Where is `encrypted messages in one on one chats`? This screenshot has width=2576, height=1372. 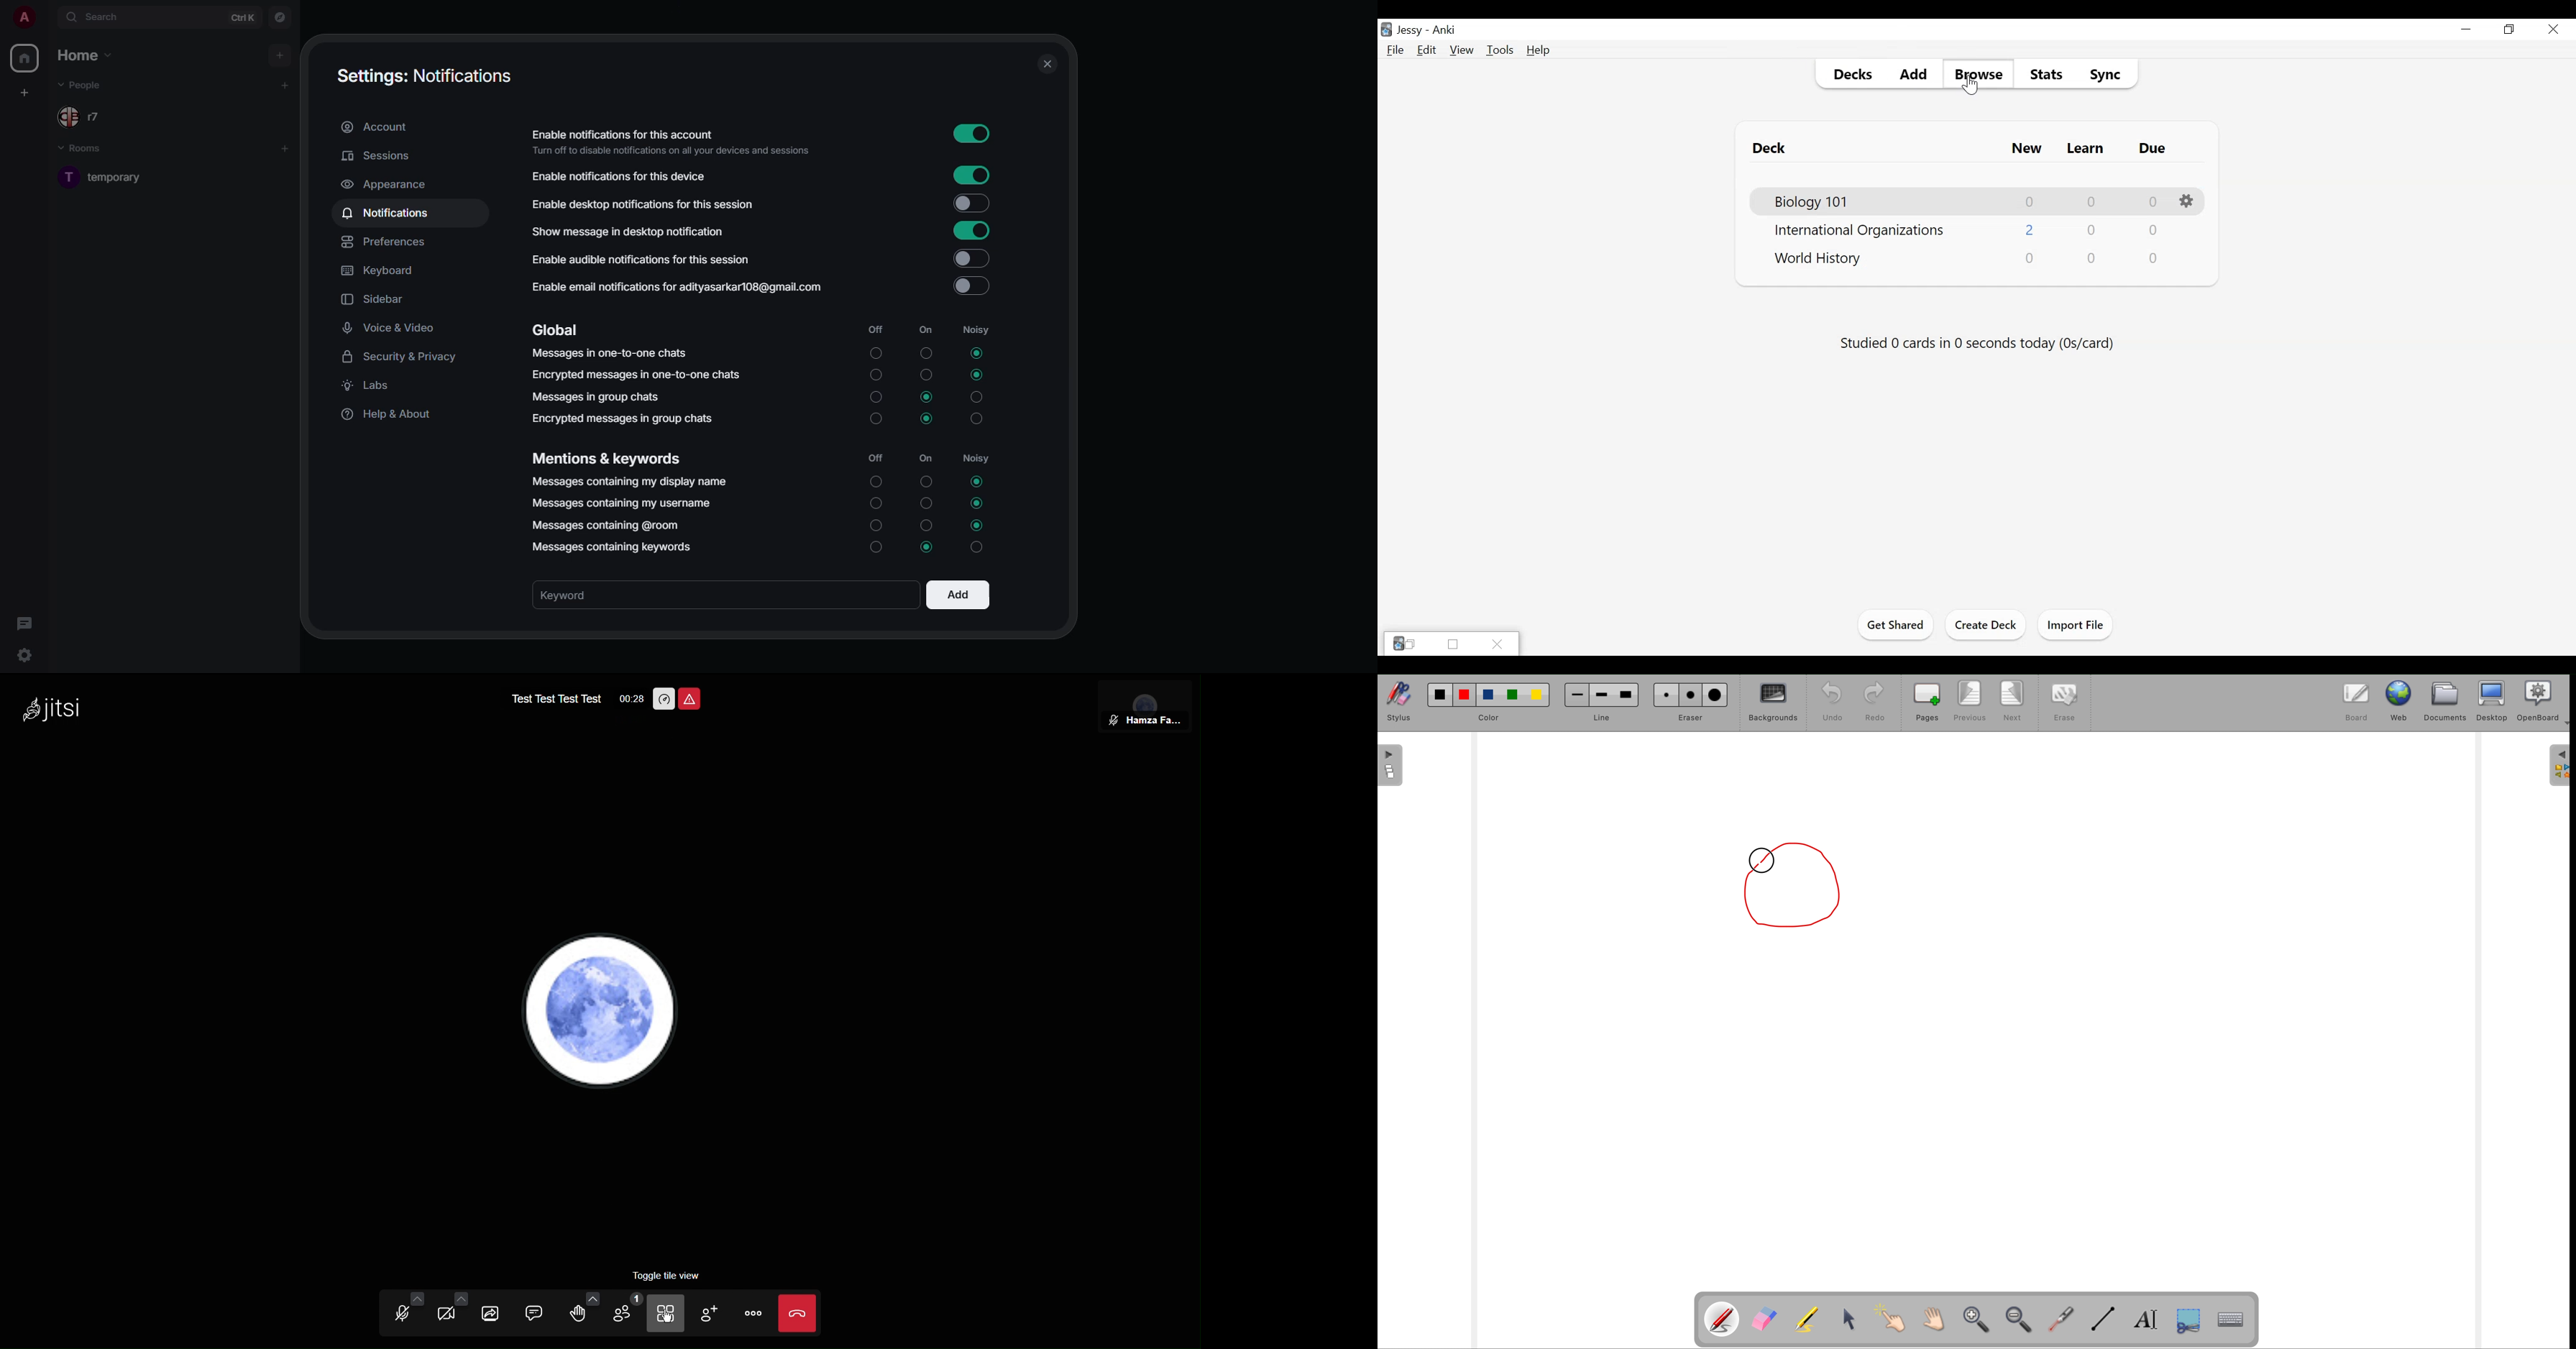
encrypted messages in one on one chats is located at coordinates (639, 375).